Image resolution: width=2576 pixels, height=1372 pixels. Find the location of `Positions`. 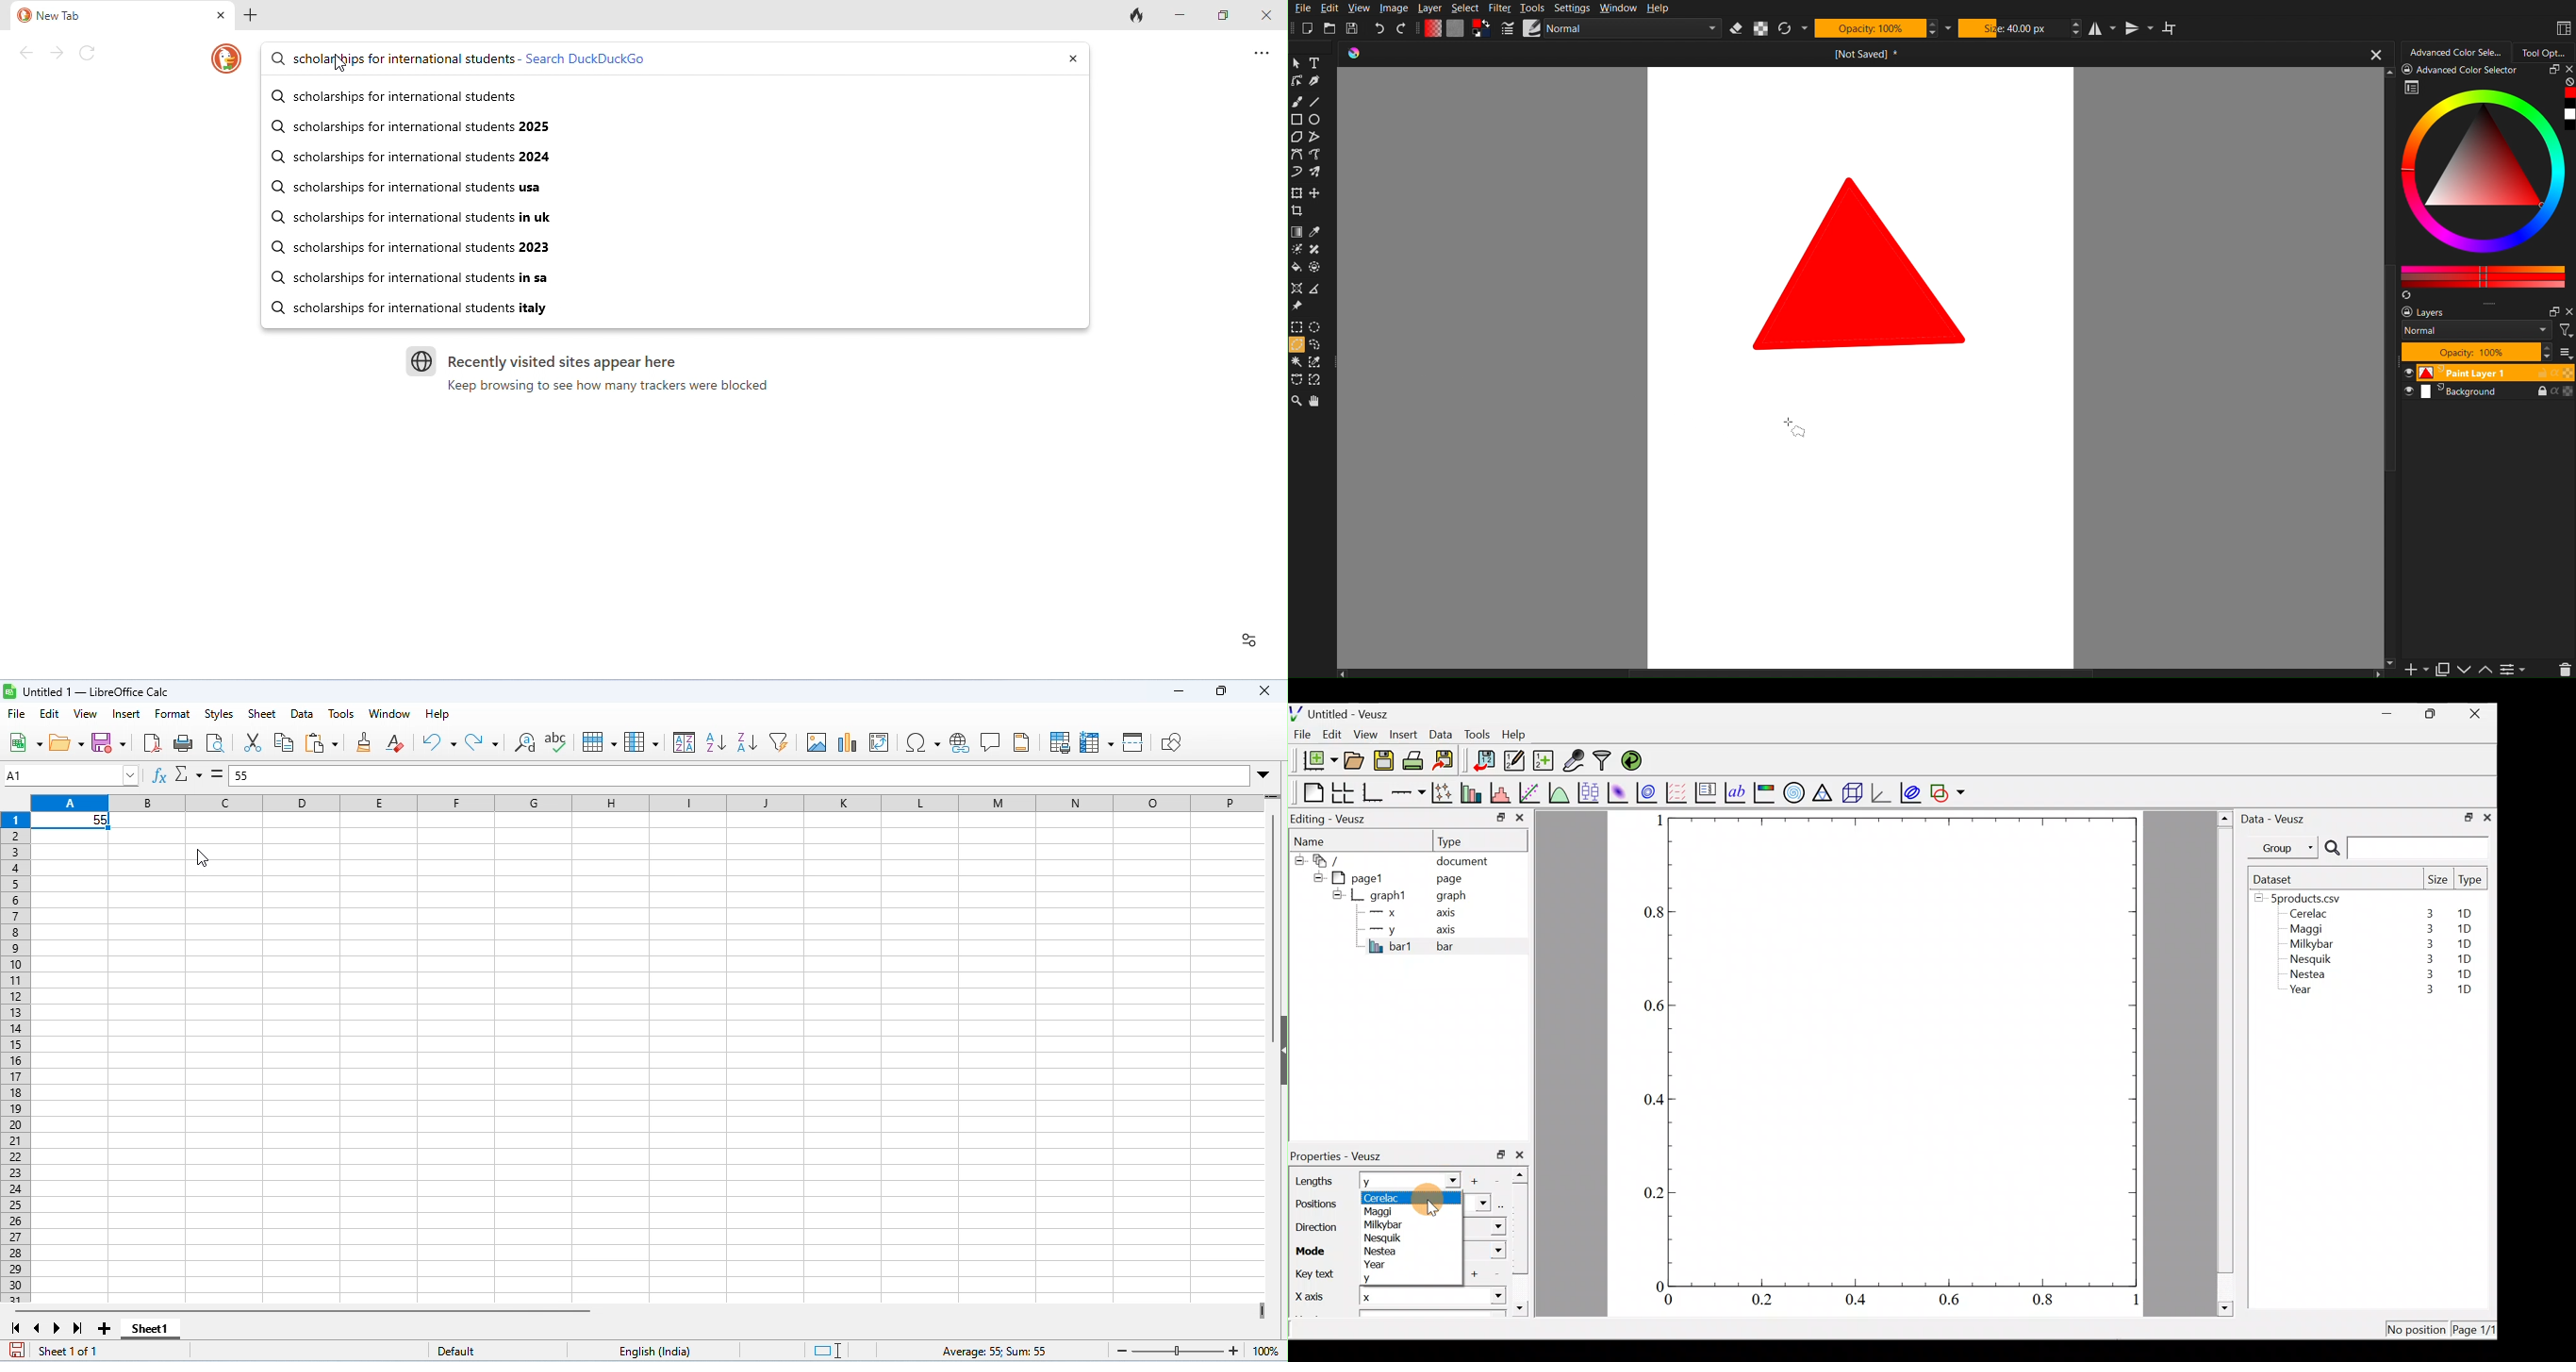

Positions is located at coordinates (1314, 1206).